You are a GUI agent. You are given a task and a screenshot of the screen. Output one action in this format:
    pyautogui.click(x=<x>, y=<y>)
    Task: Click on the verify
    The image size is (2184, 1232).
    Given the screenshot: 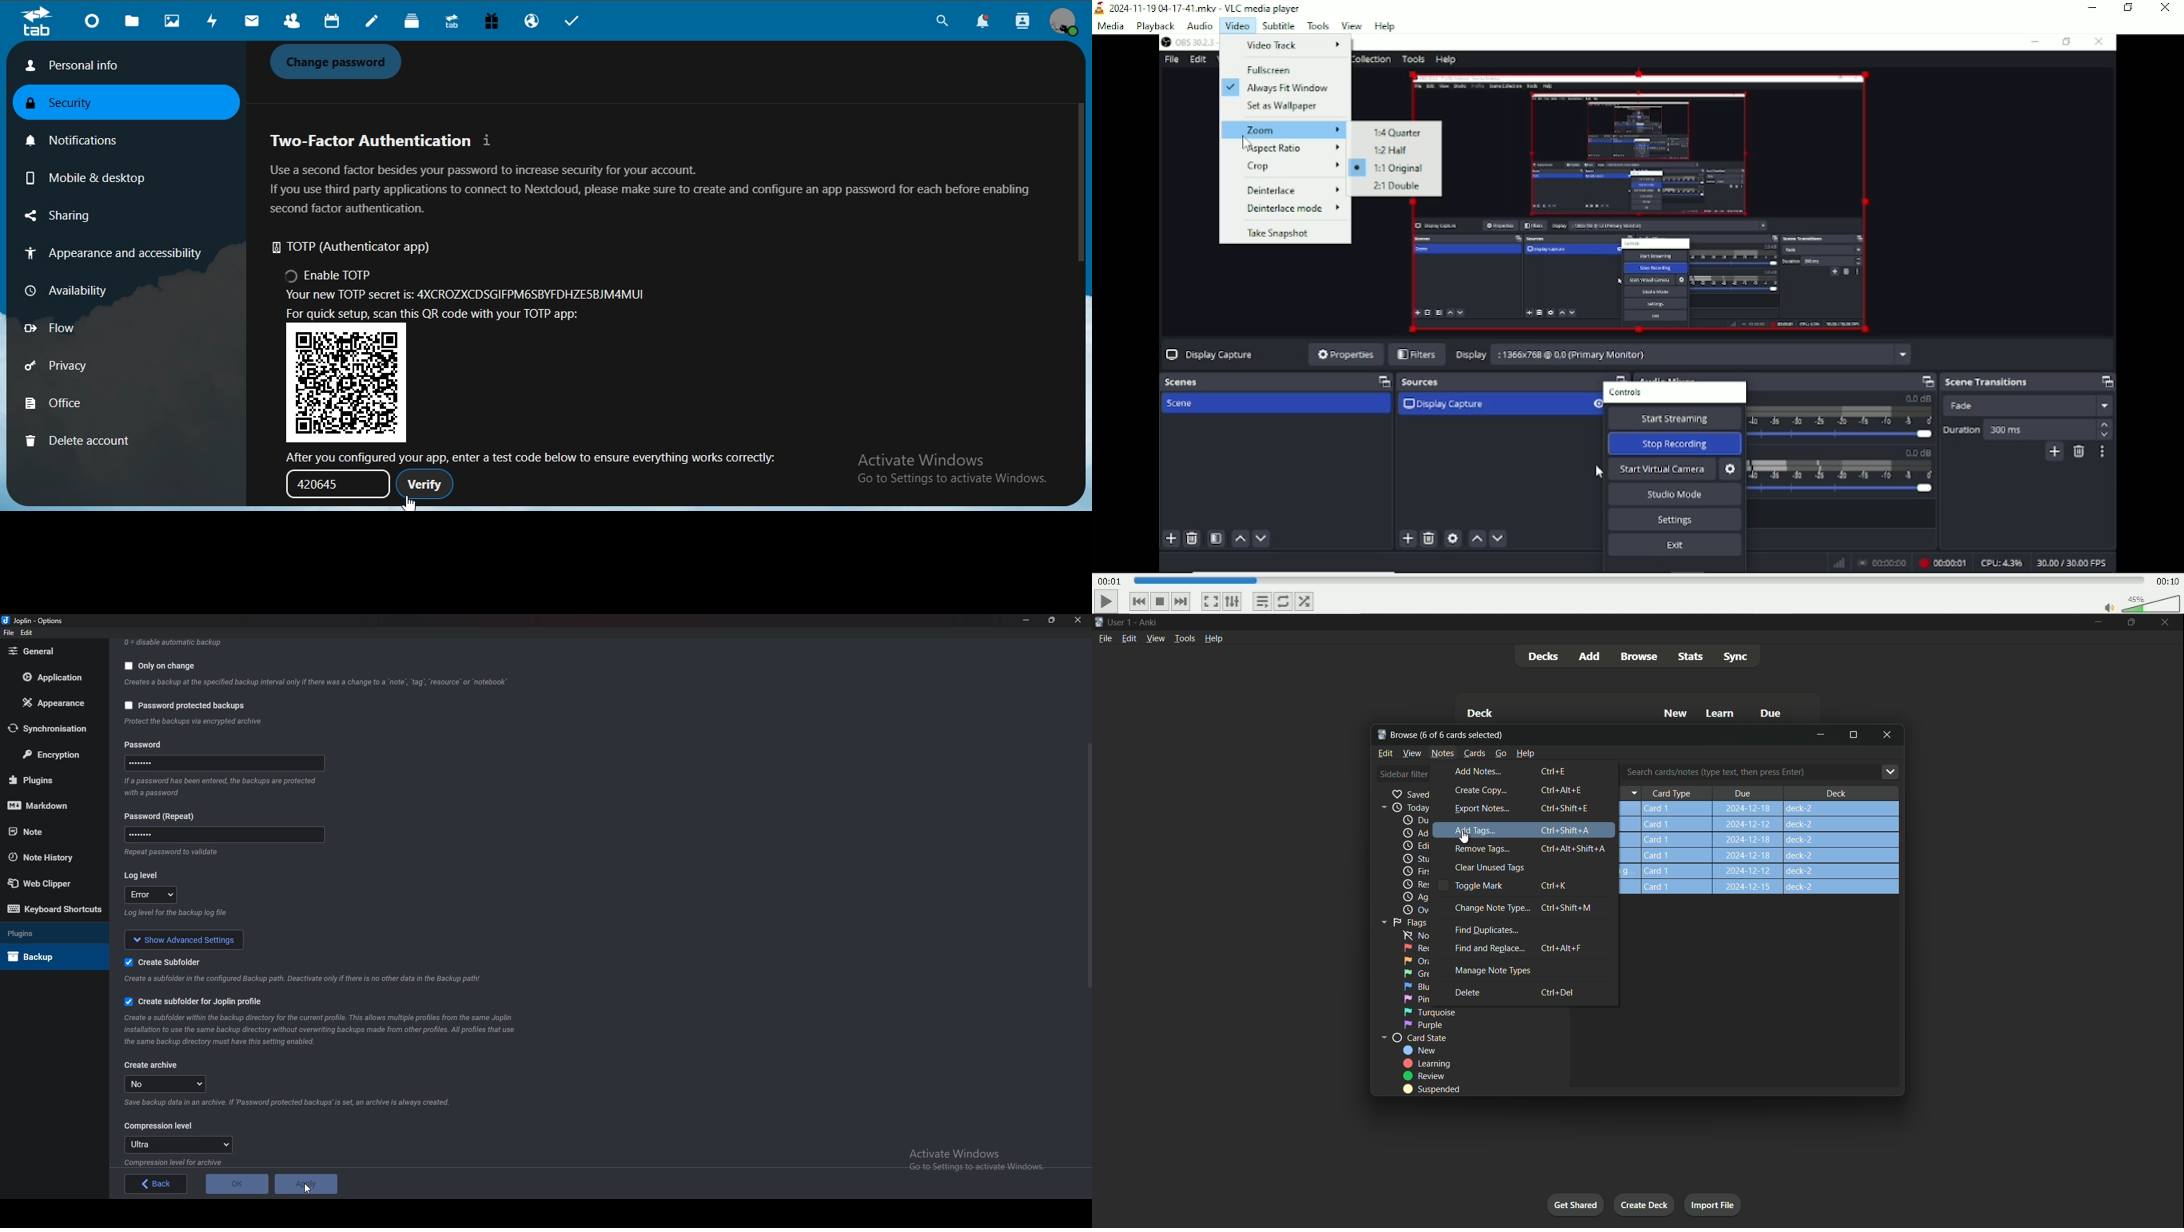 What is the action you would take?
    pyautogui.click(x=425, y=484)
    